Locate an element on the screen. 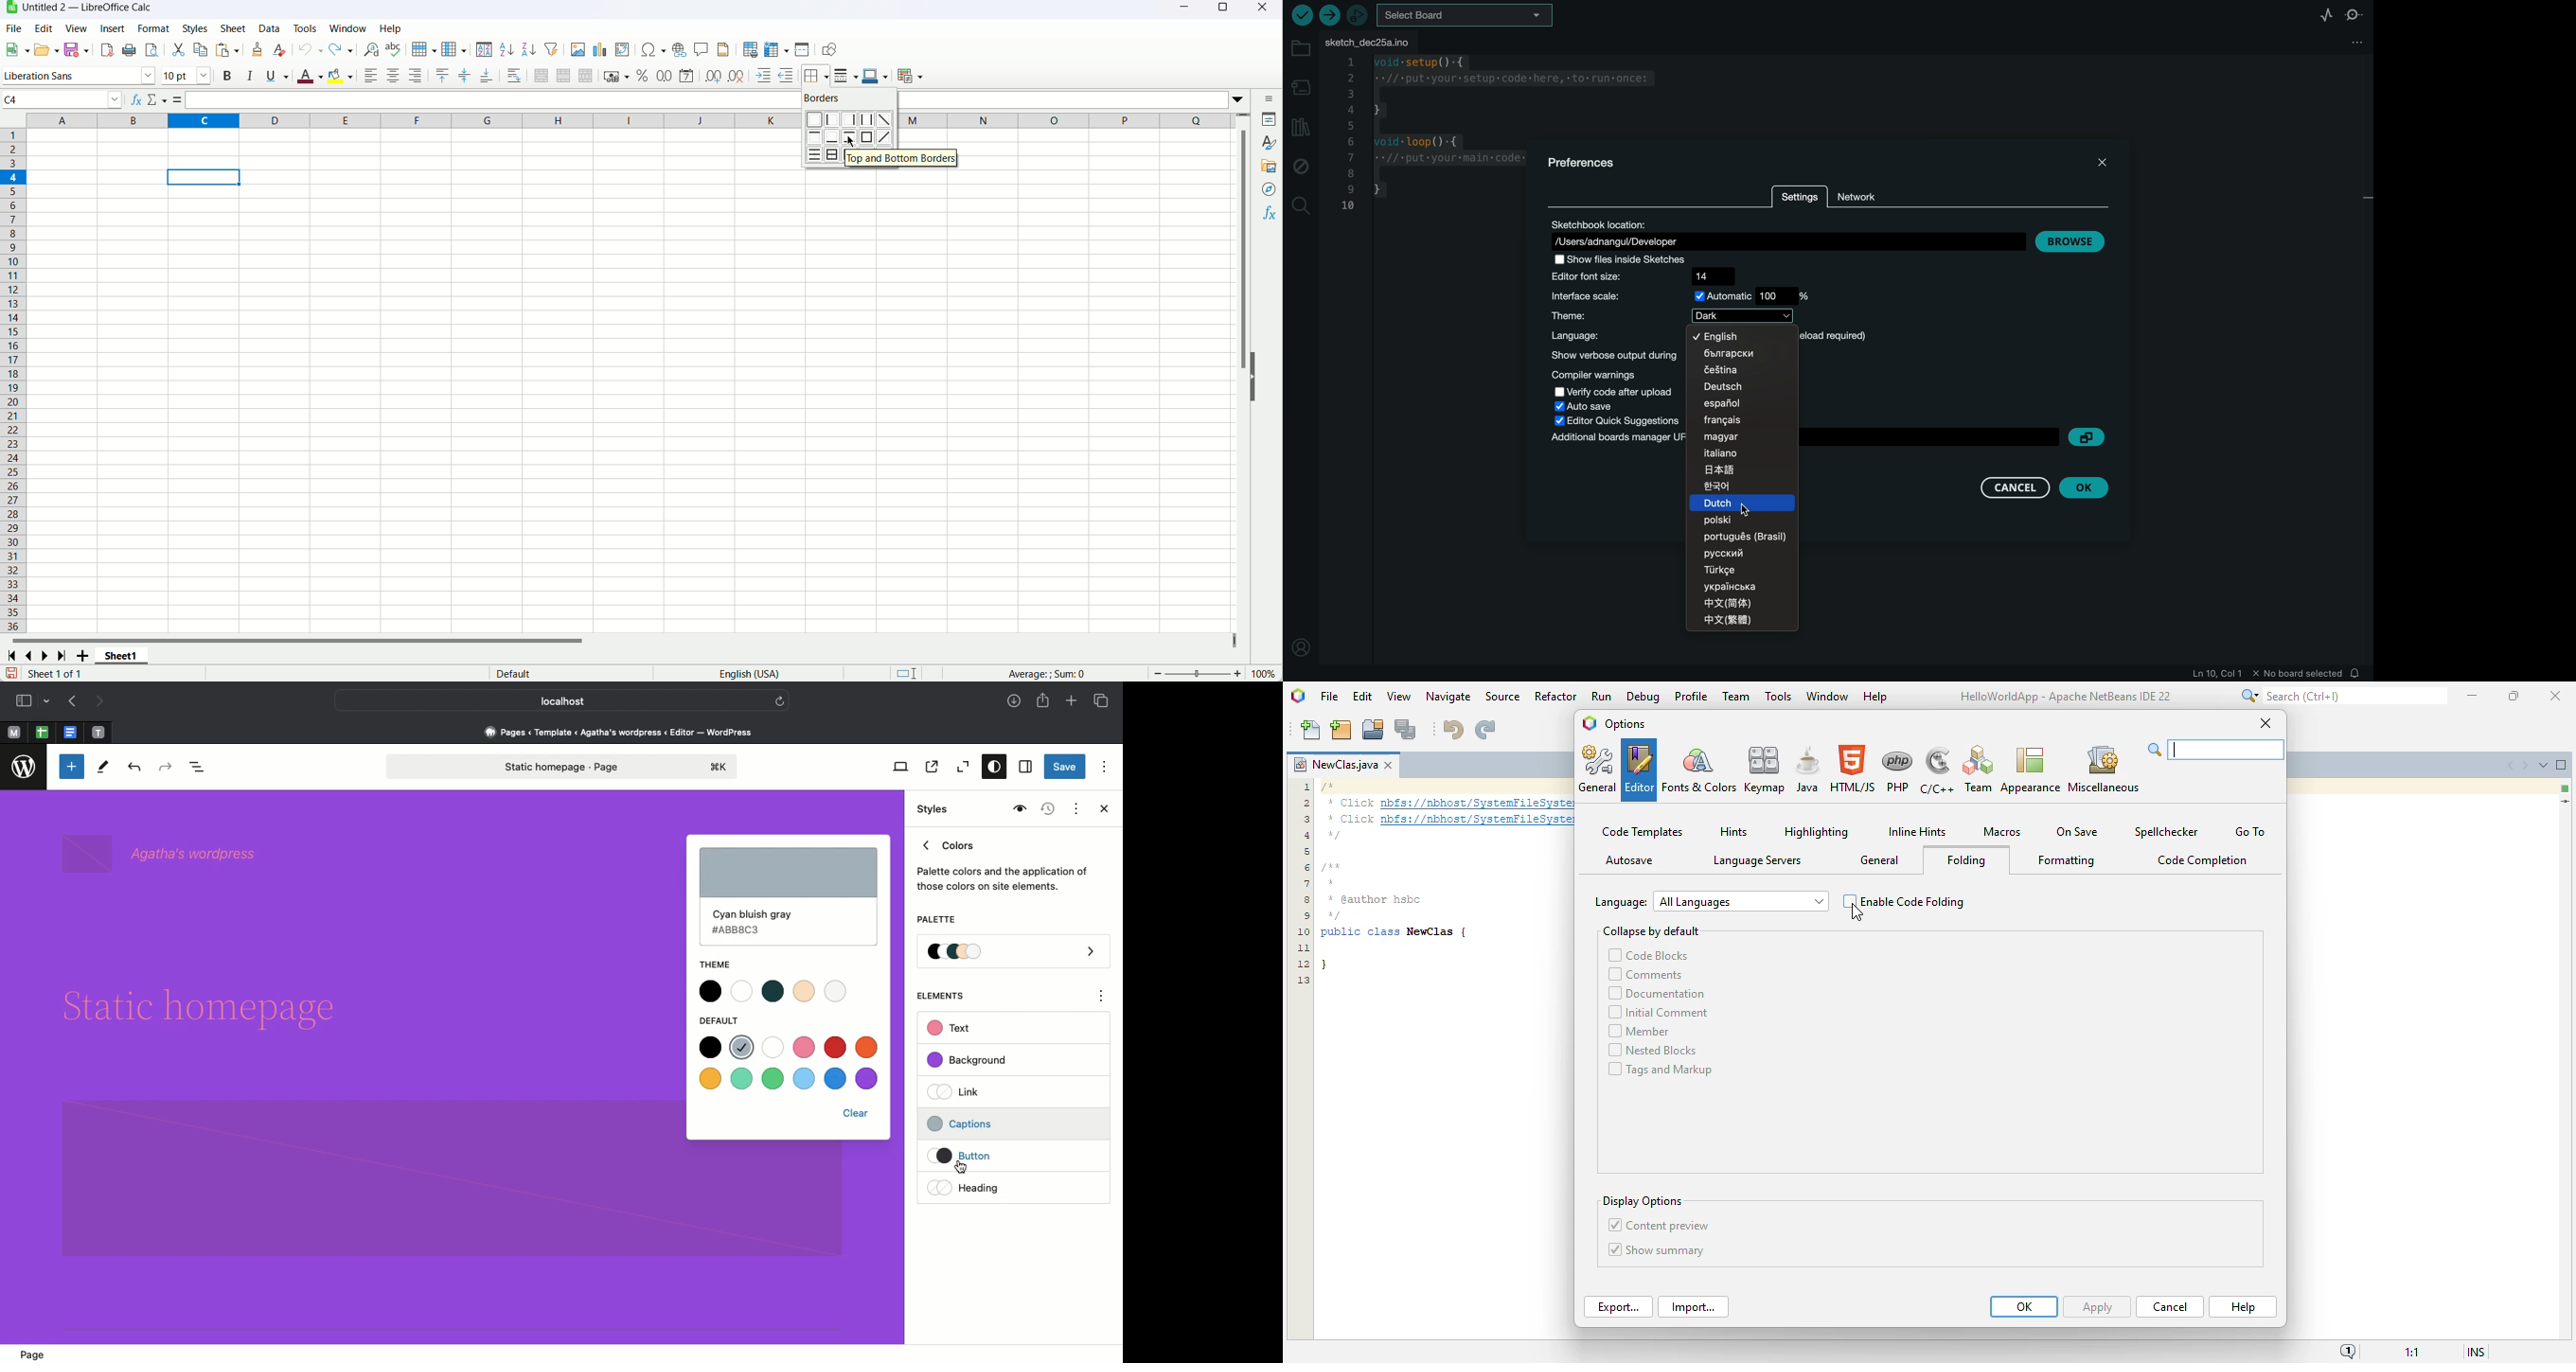 The height and width of the screenshot is (1372, 2576). Right Border is located at coordinates (851, 119).